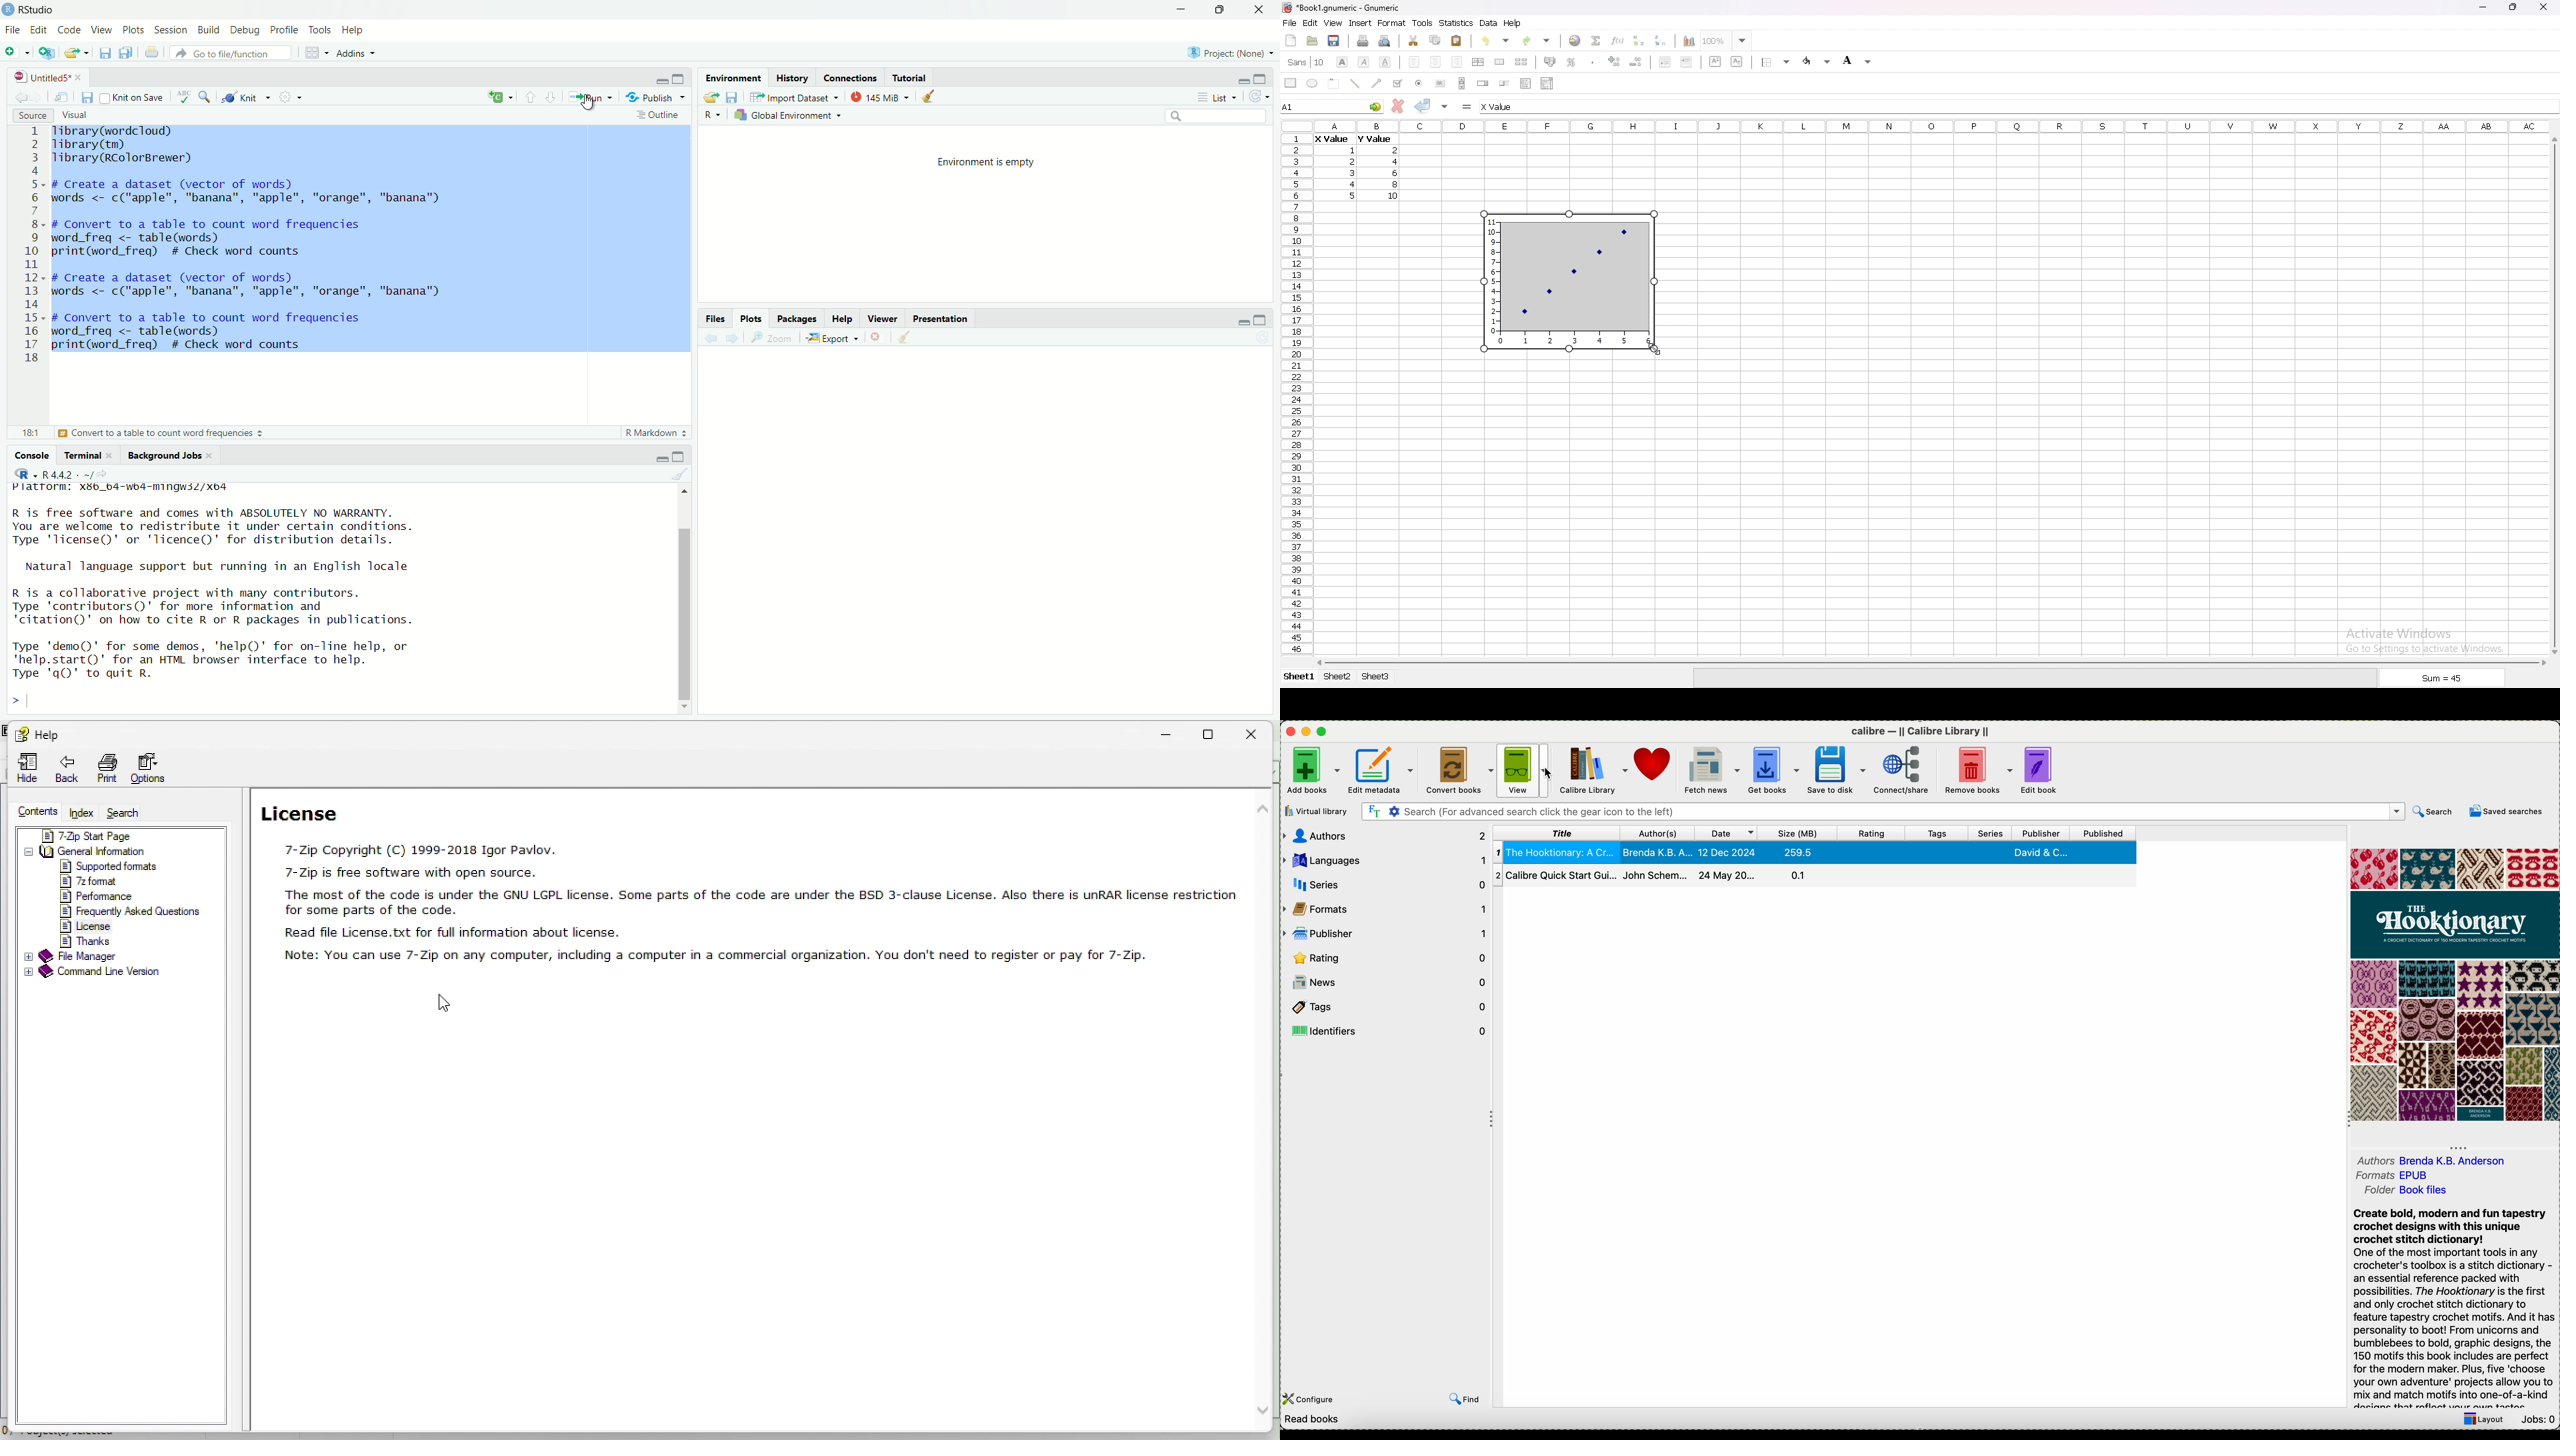 The height and width of the screenshot is (1456, 2576). What do you see at coordinates (40, 97) in the screenshot?
I see `Go forward to the next source location` at bounding box center [40, 97].